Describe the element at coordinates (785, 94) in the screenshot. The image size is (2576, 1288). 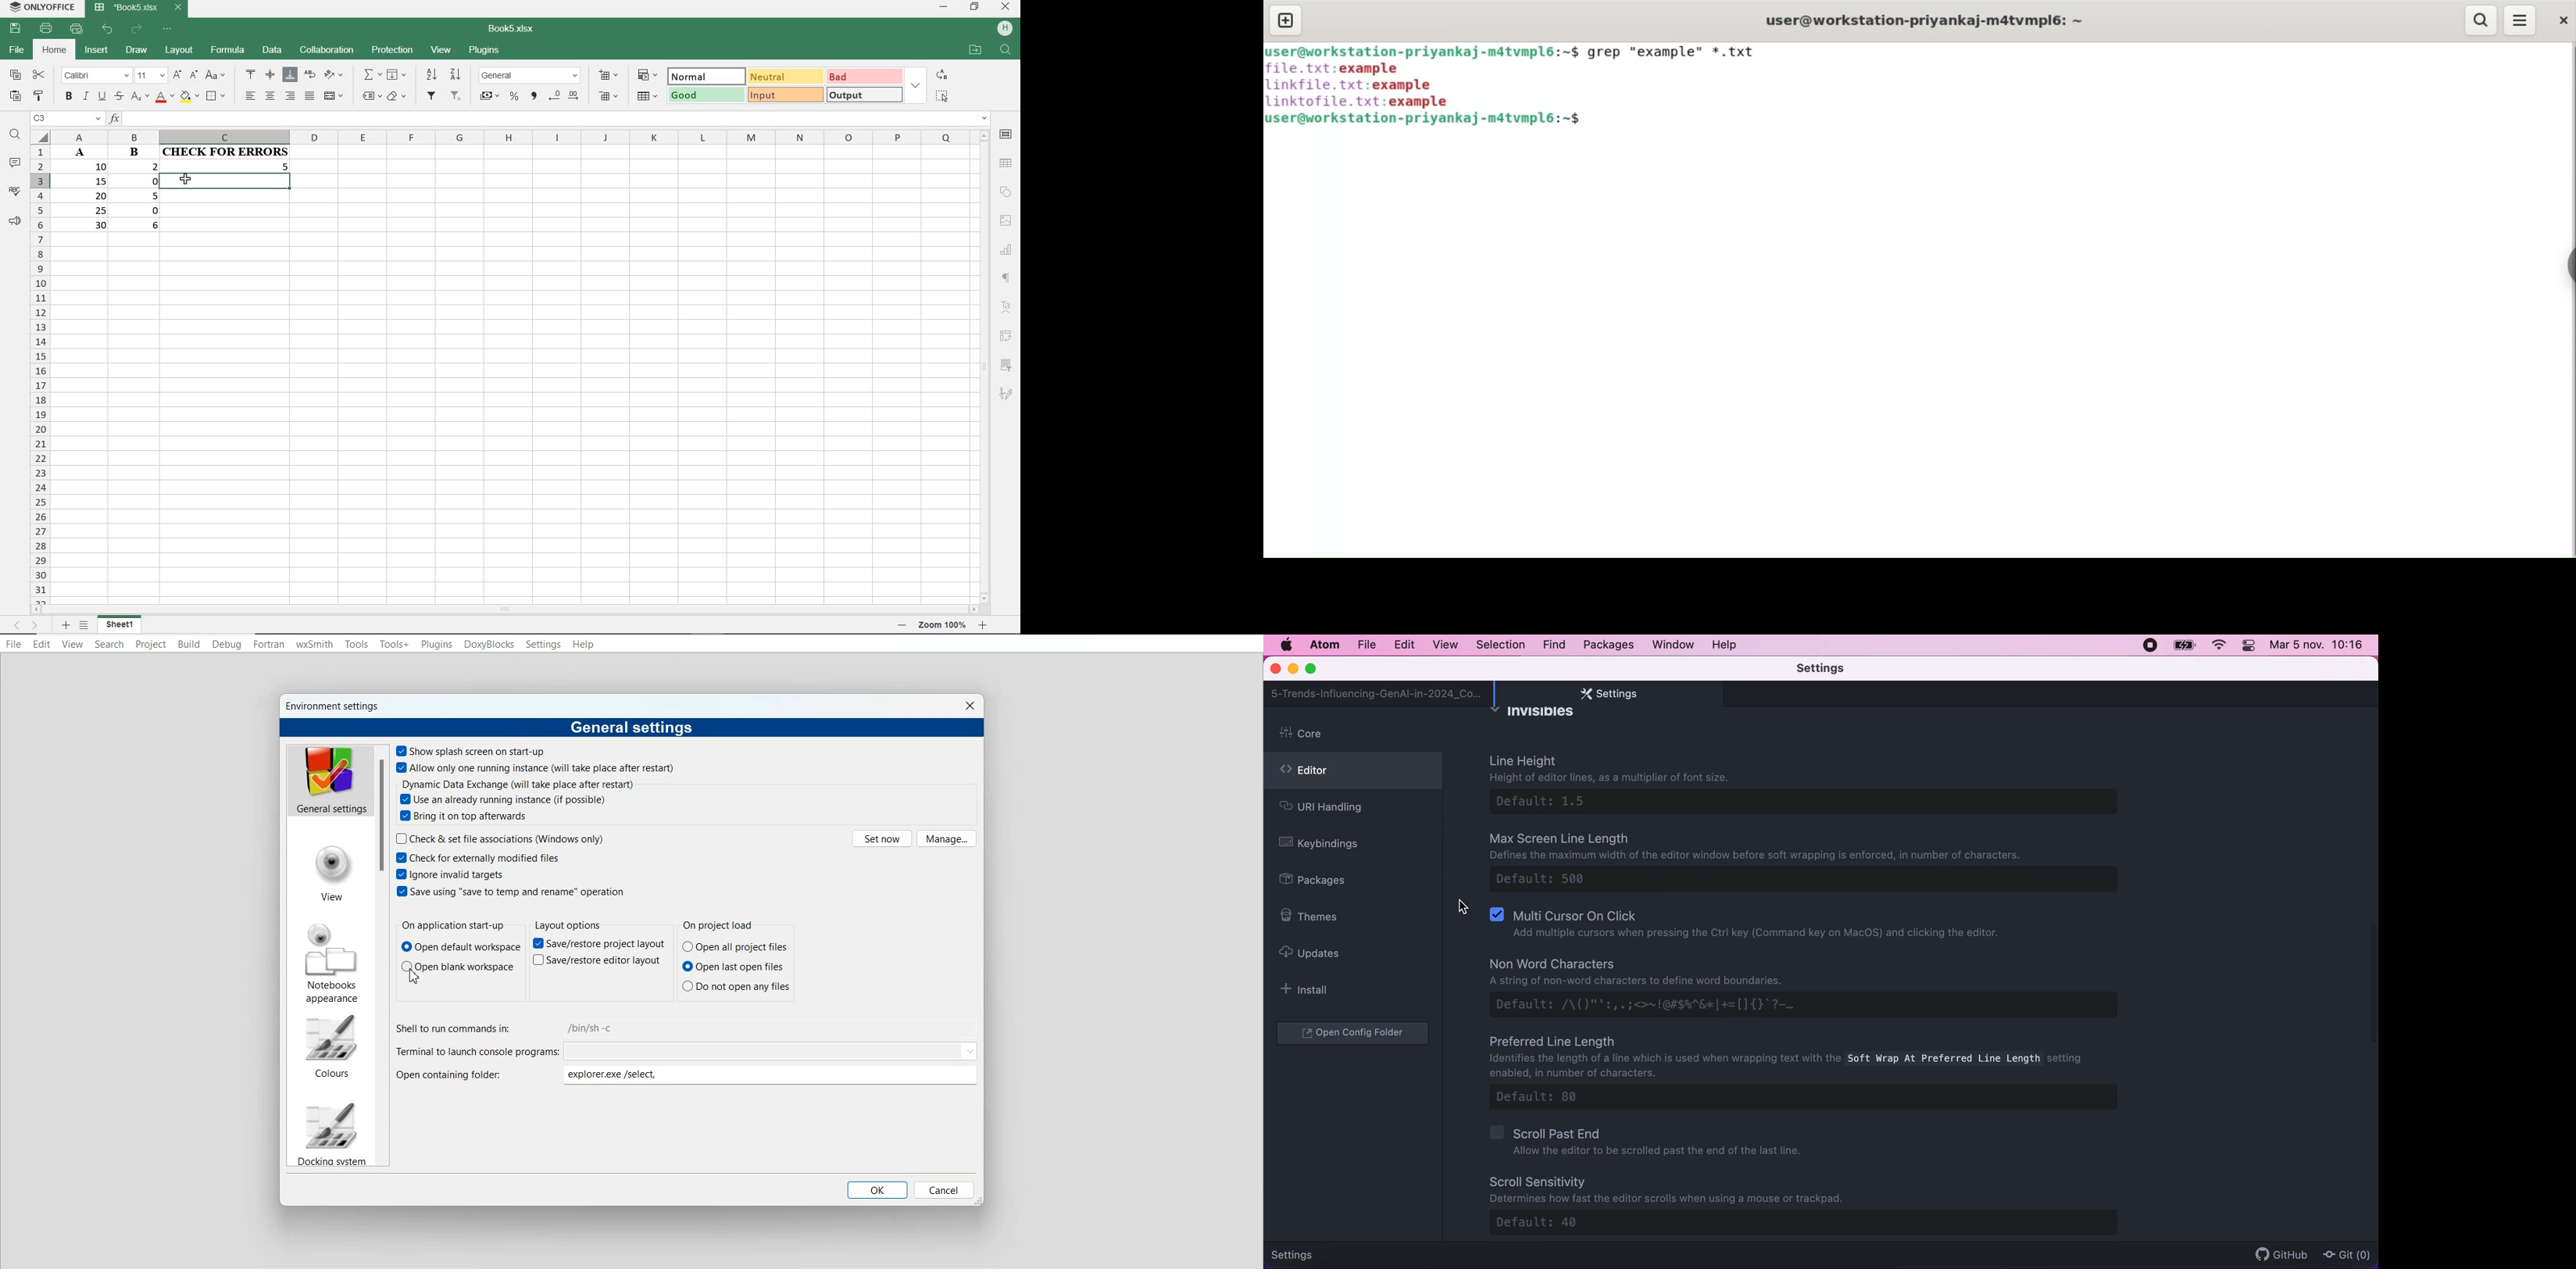
I see `INPUT` at that location.